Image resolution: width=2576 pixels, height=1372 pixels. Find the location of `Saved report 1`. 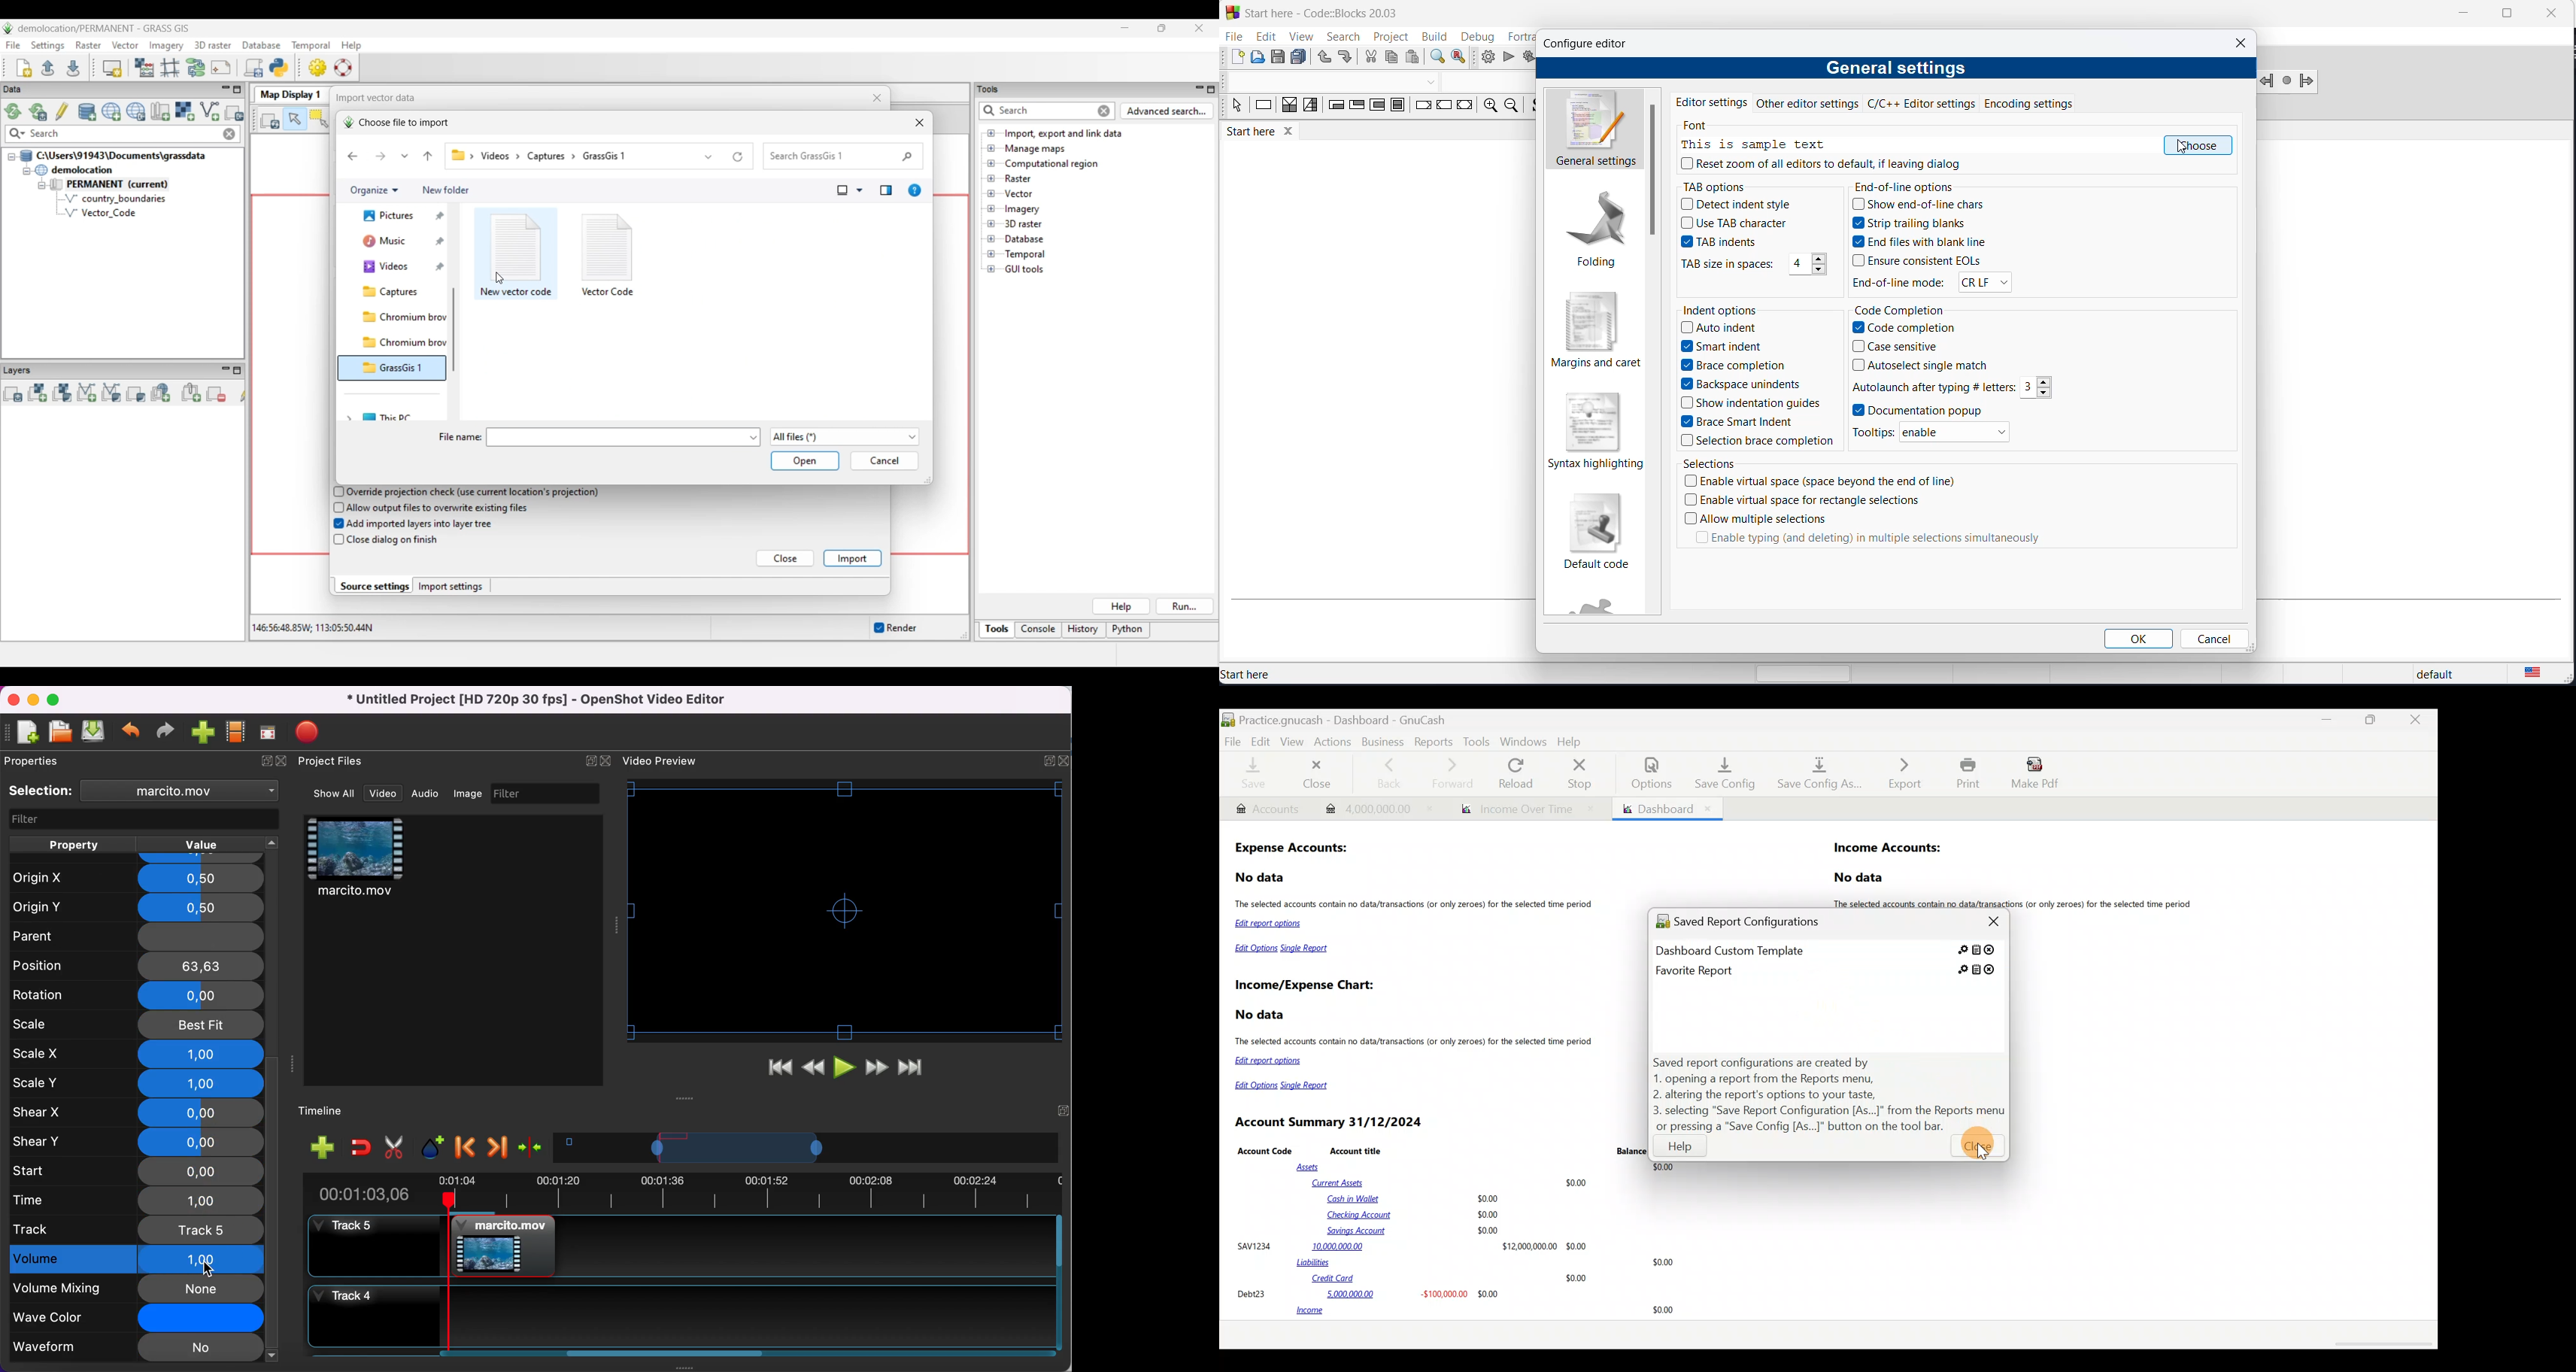

Saved report 1 is located at coordinates (1828, 949).